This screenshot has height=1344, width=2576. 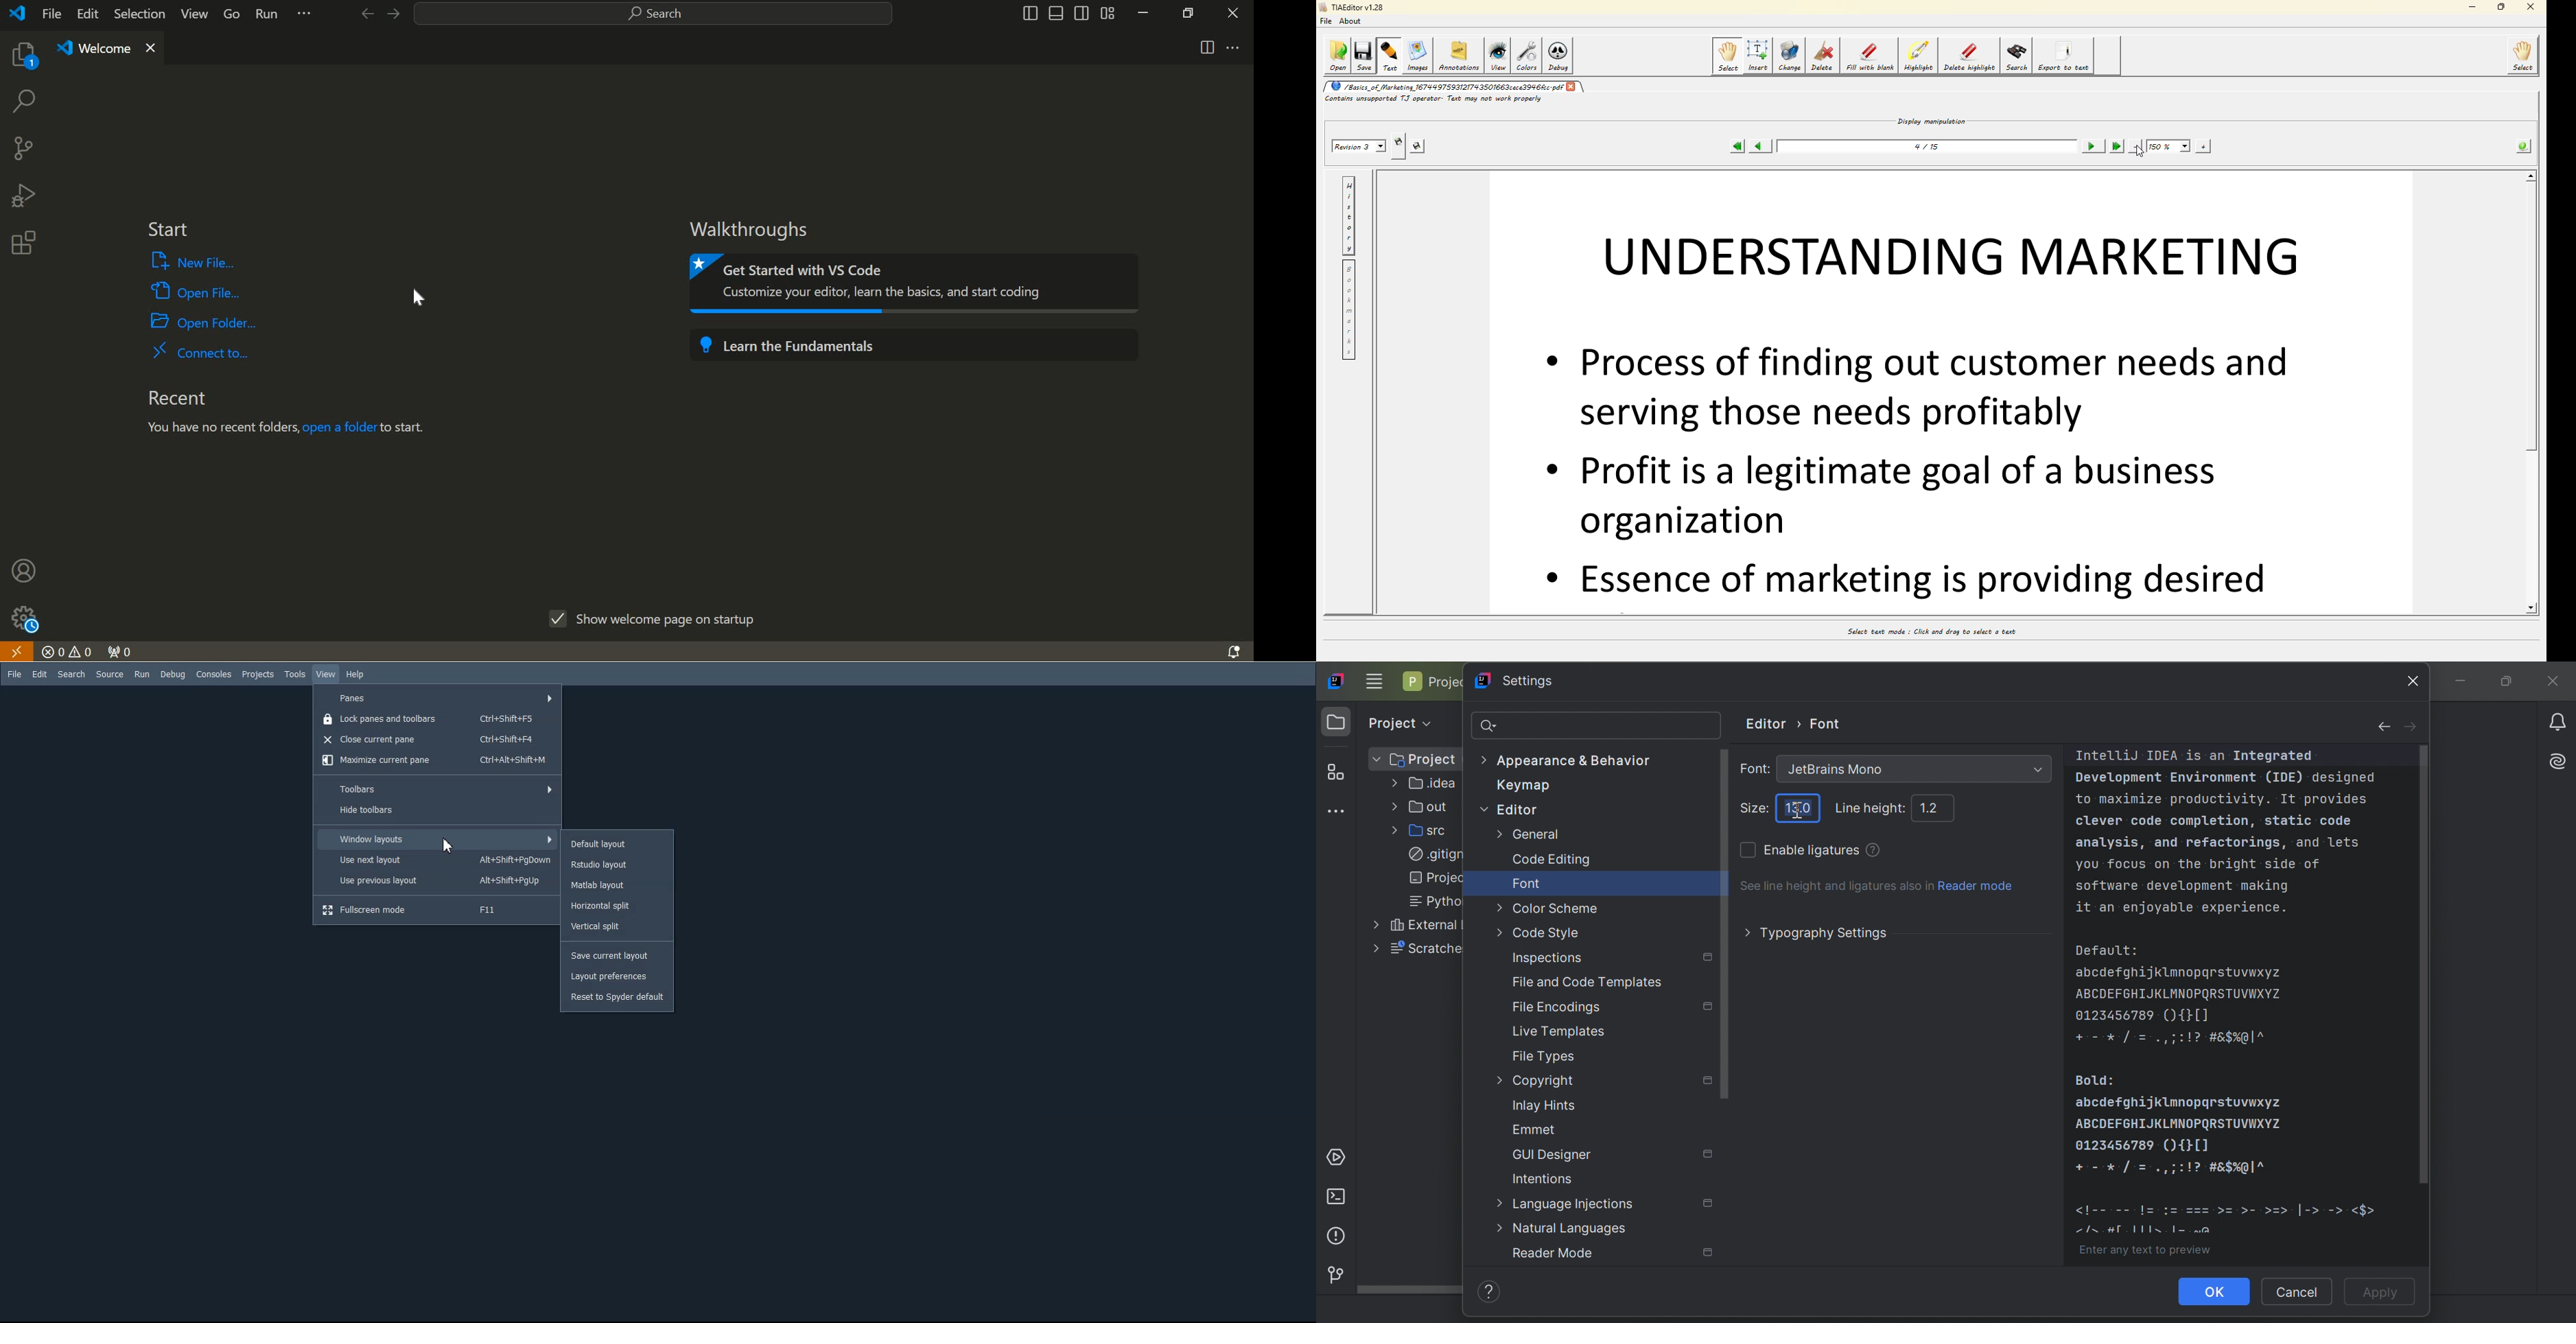 What do you see at coordinates (2465, 682) in the screenshot?
I see `Minimize` at bounding box center [2465, 682].